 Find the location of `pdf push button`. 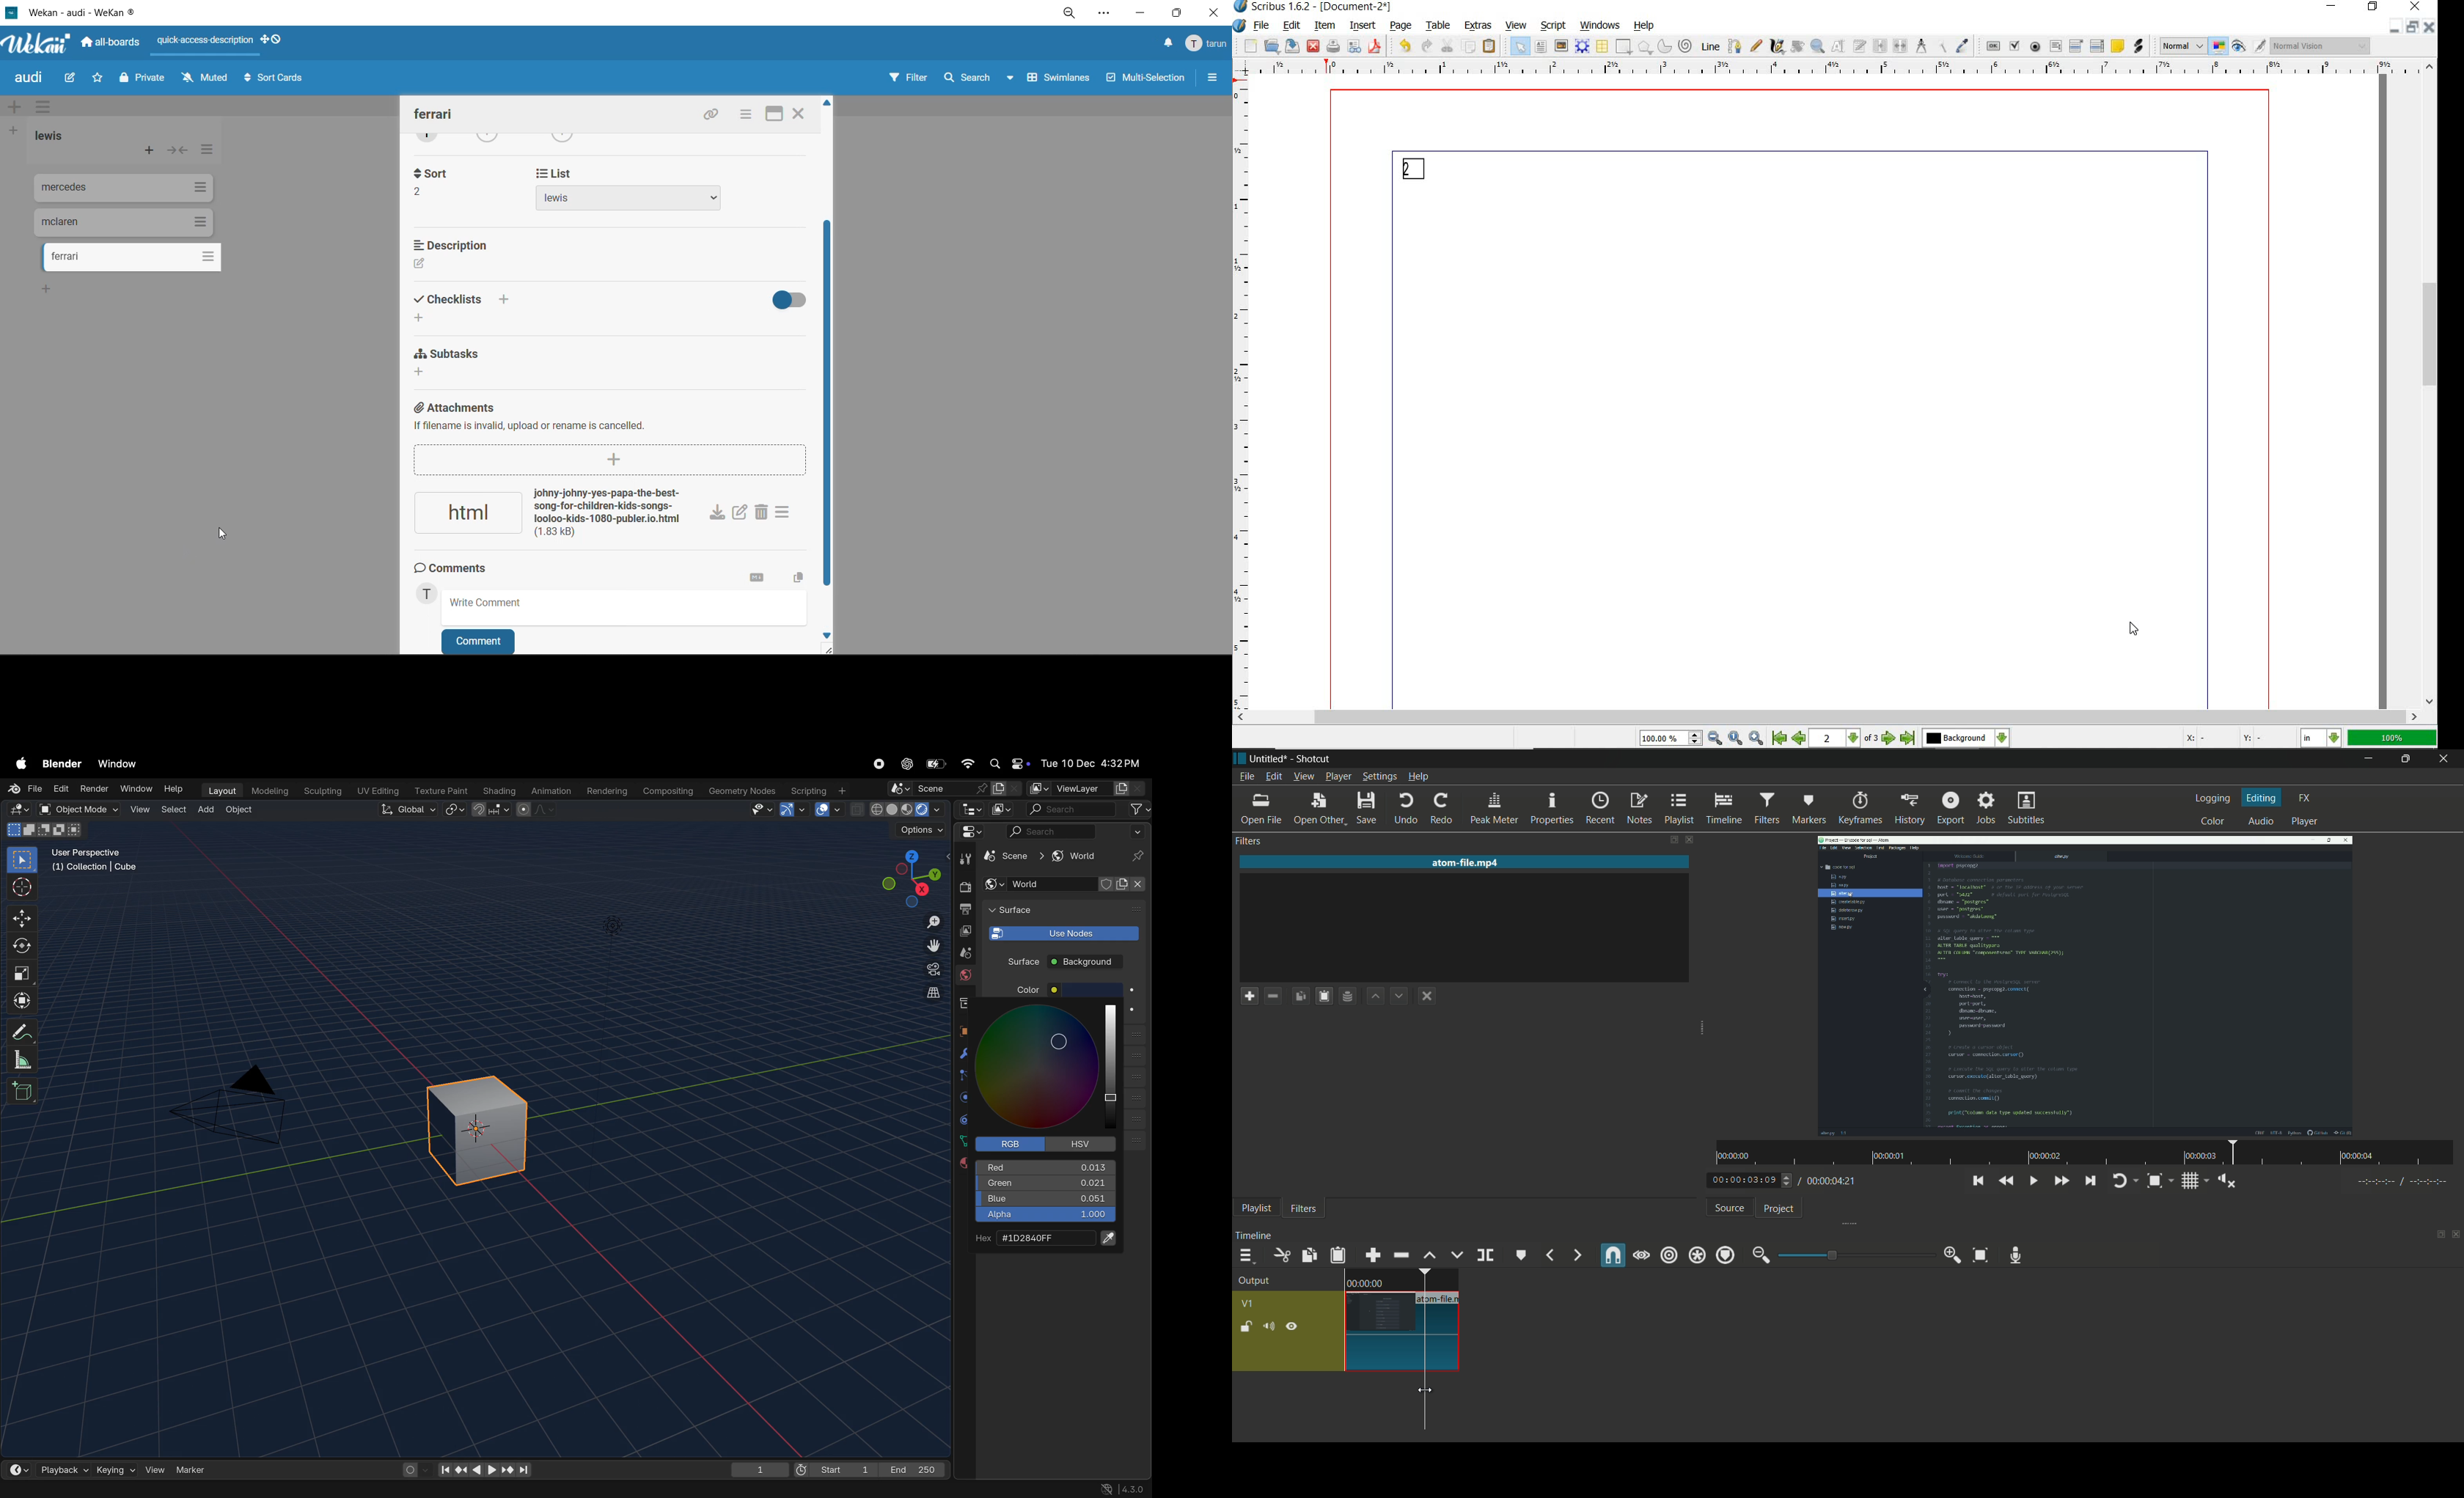

pdf push button is located at coordinates (1994, 47).